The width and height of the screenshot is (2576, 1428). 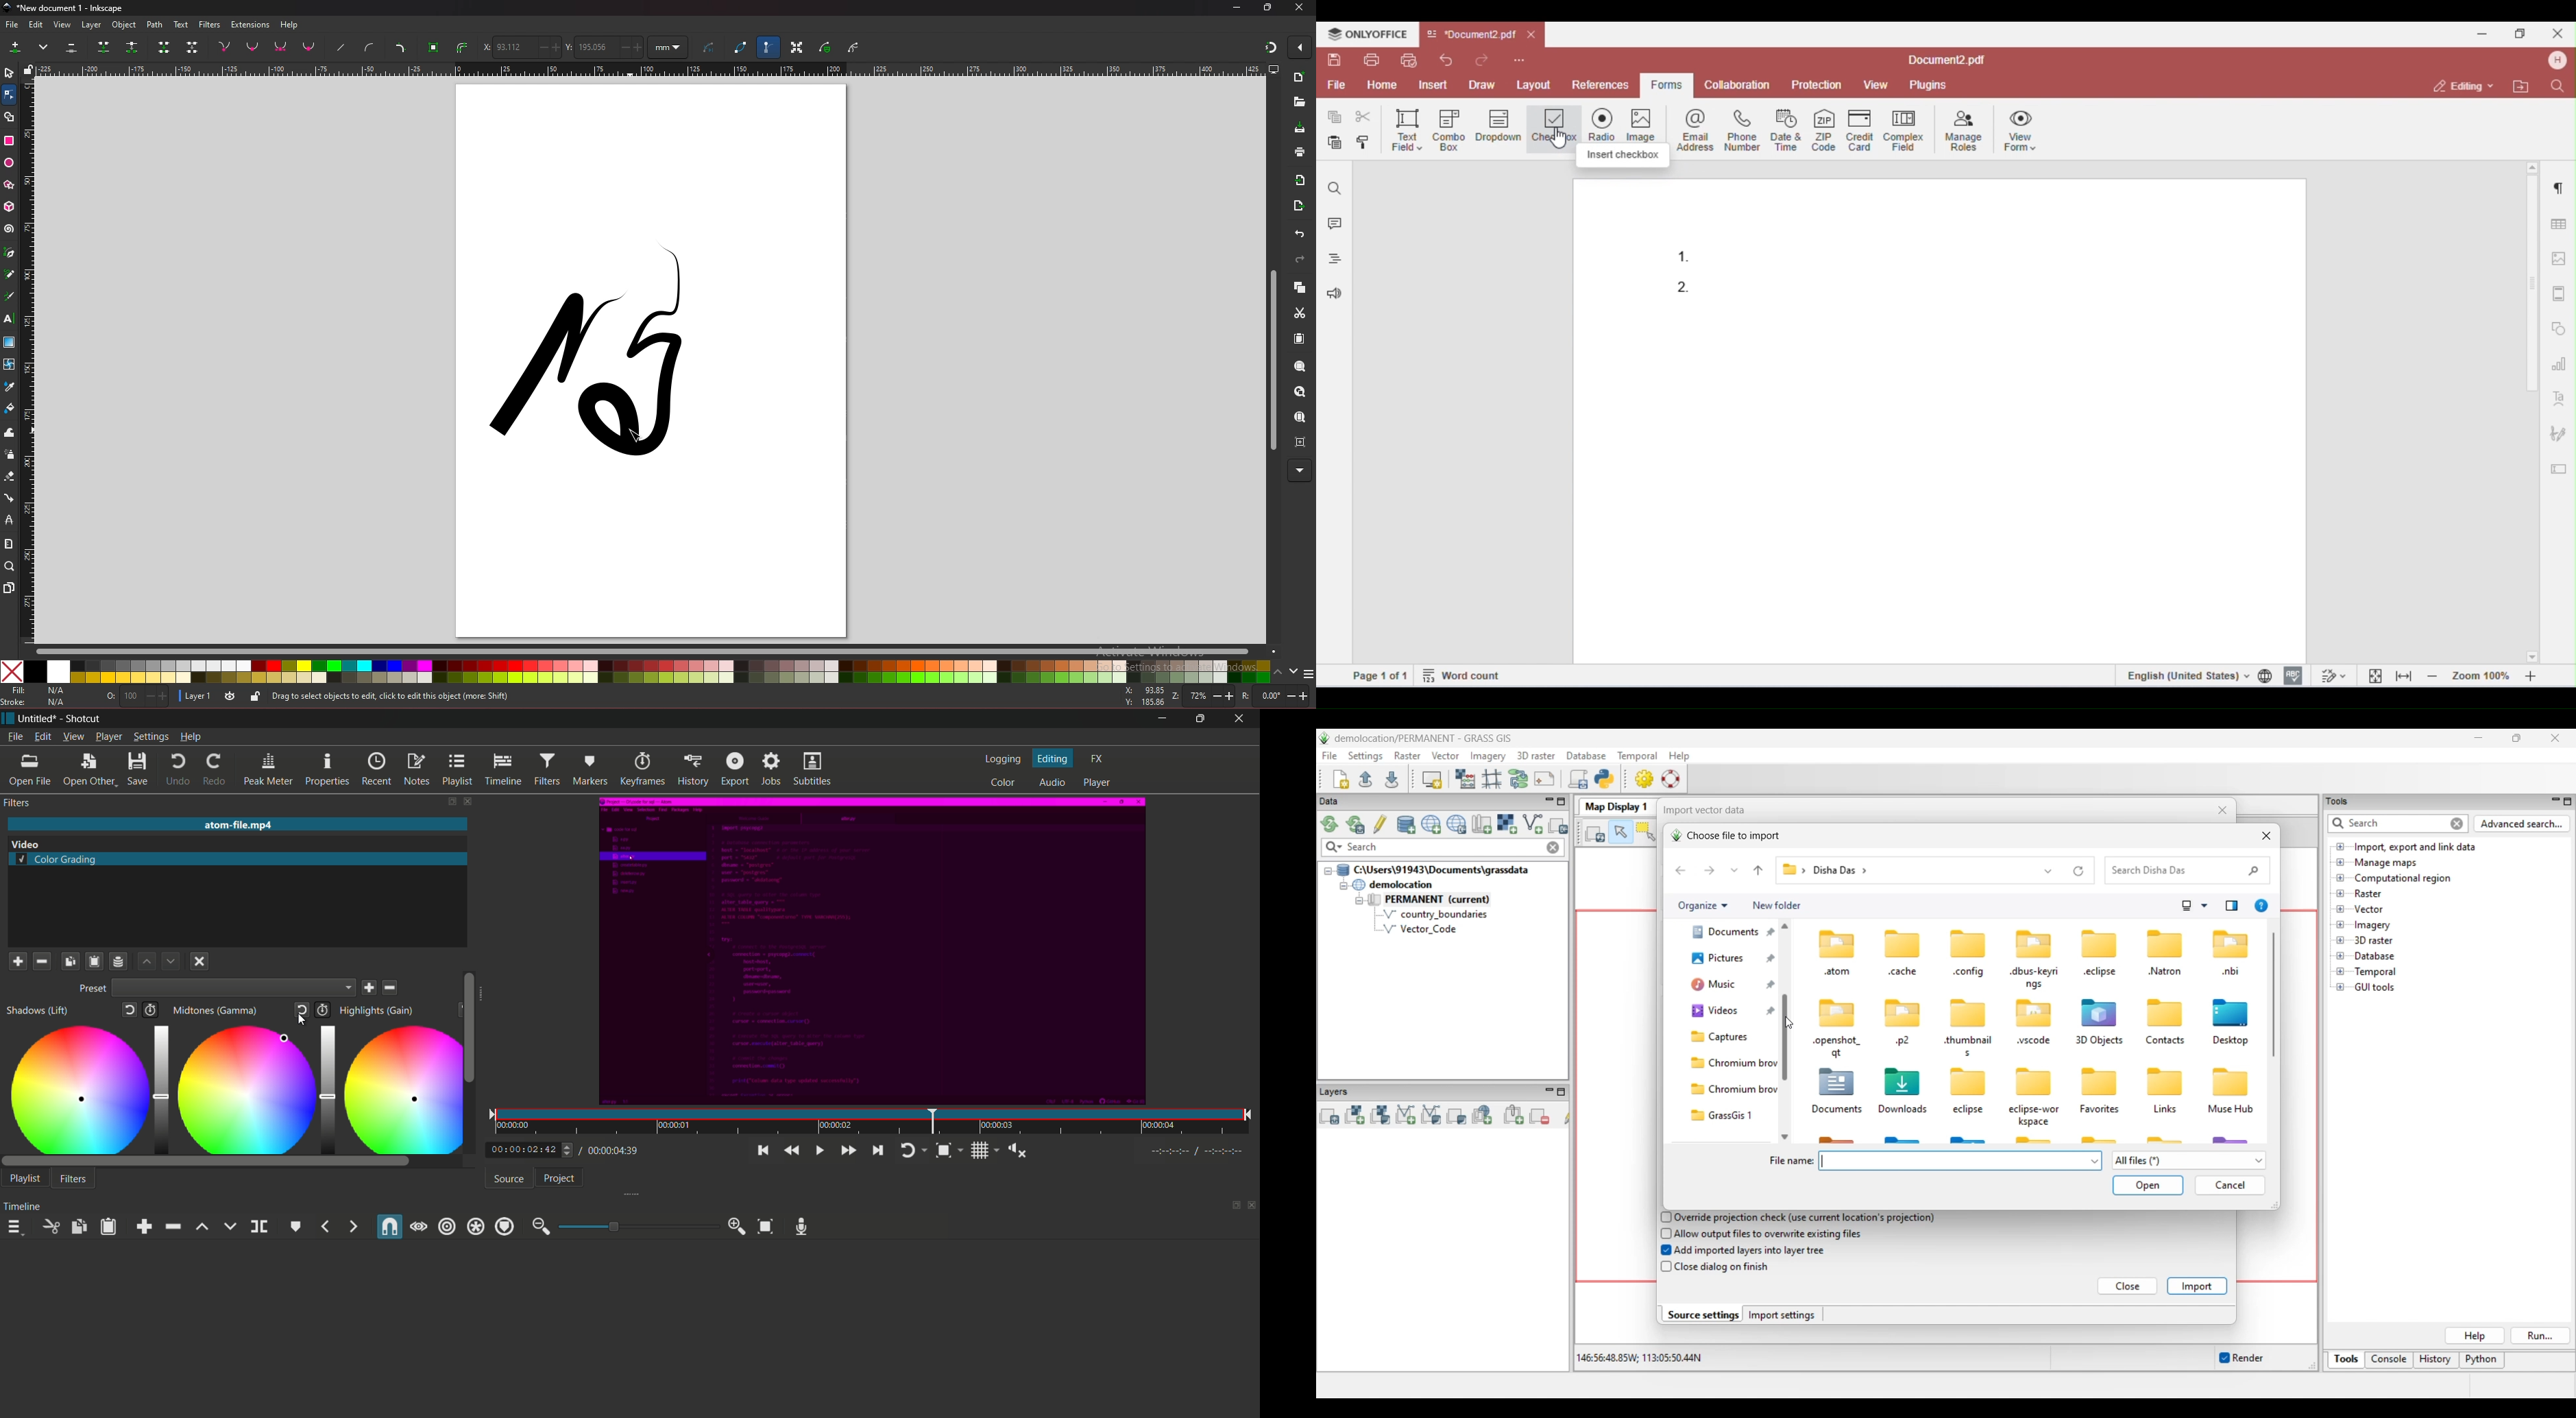 What do you see at coordinates (9, 296) in the screenshot?
I see `calligraphy` at bounding box center [9, 296].